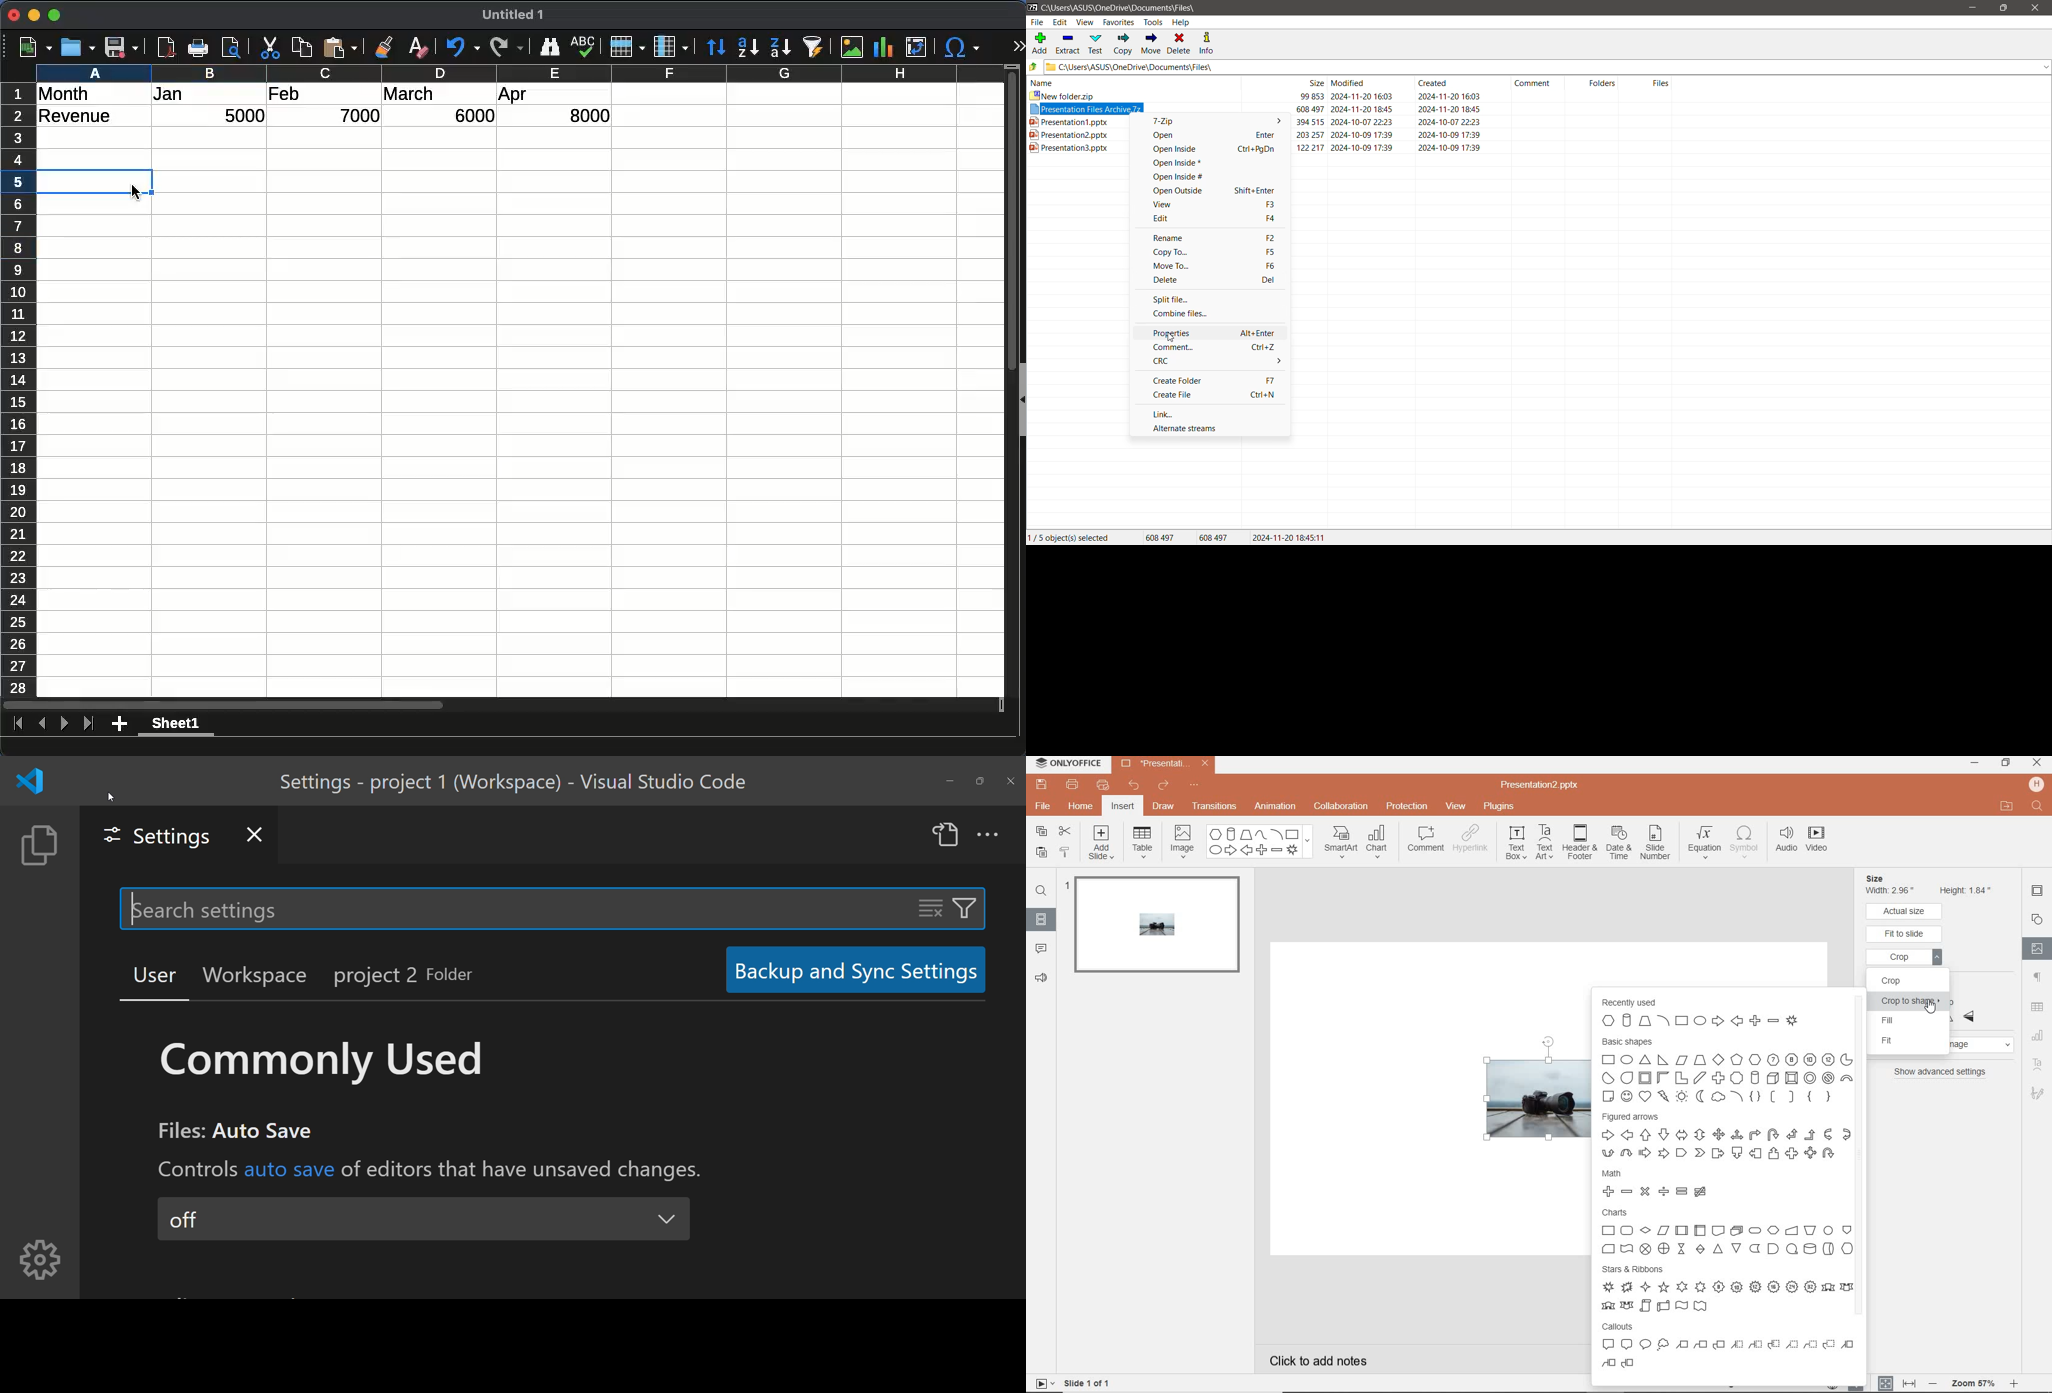 This screenshot has width=2072, height=1400. What do you see at coordinates (1124, 806) in the screenshot?
I see `insert` at bounding box center [1124, 806].